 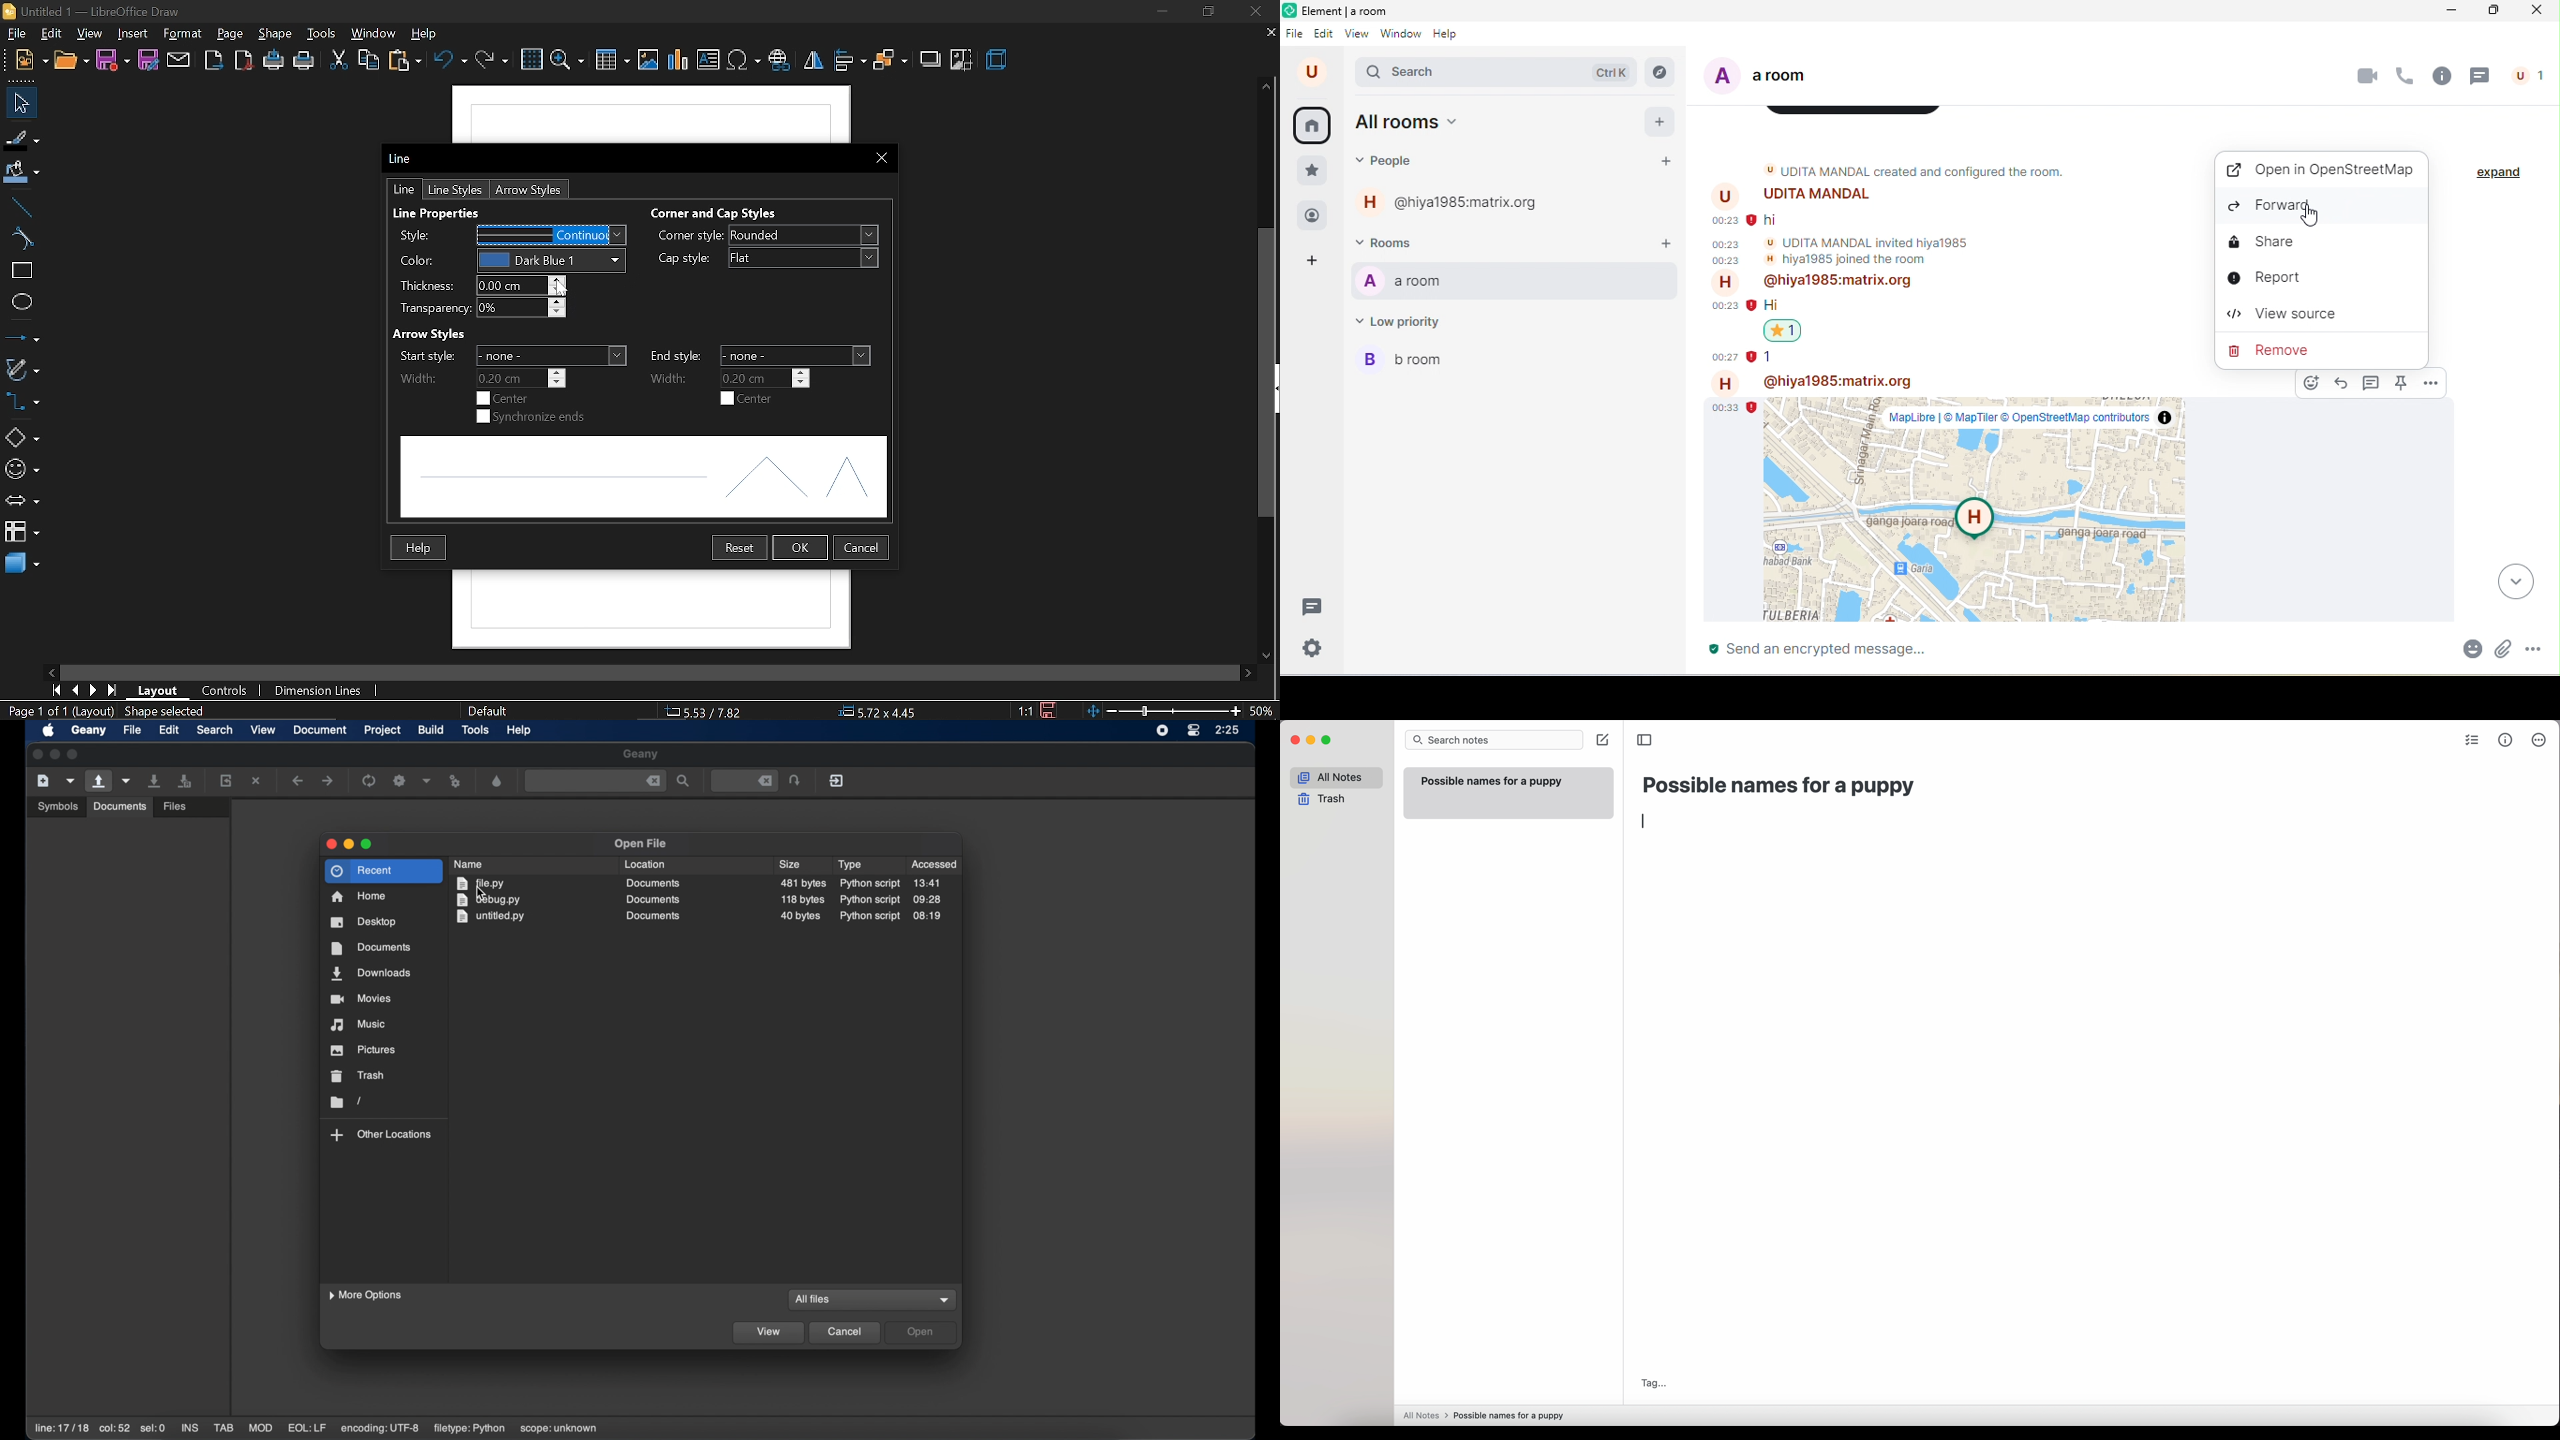 I want to click on close, so click(x=35, y=755).